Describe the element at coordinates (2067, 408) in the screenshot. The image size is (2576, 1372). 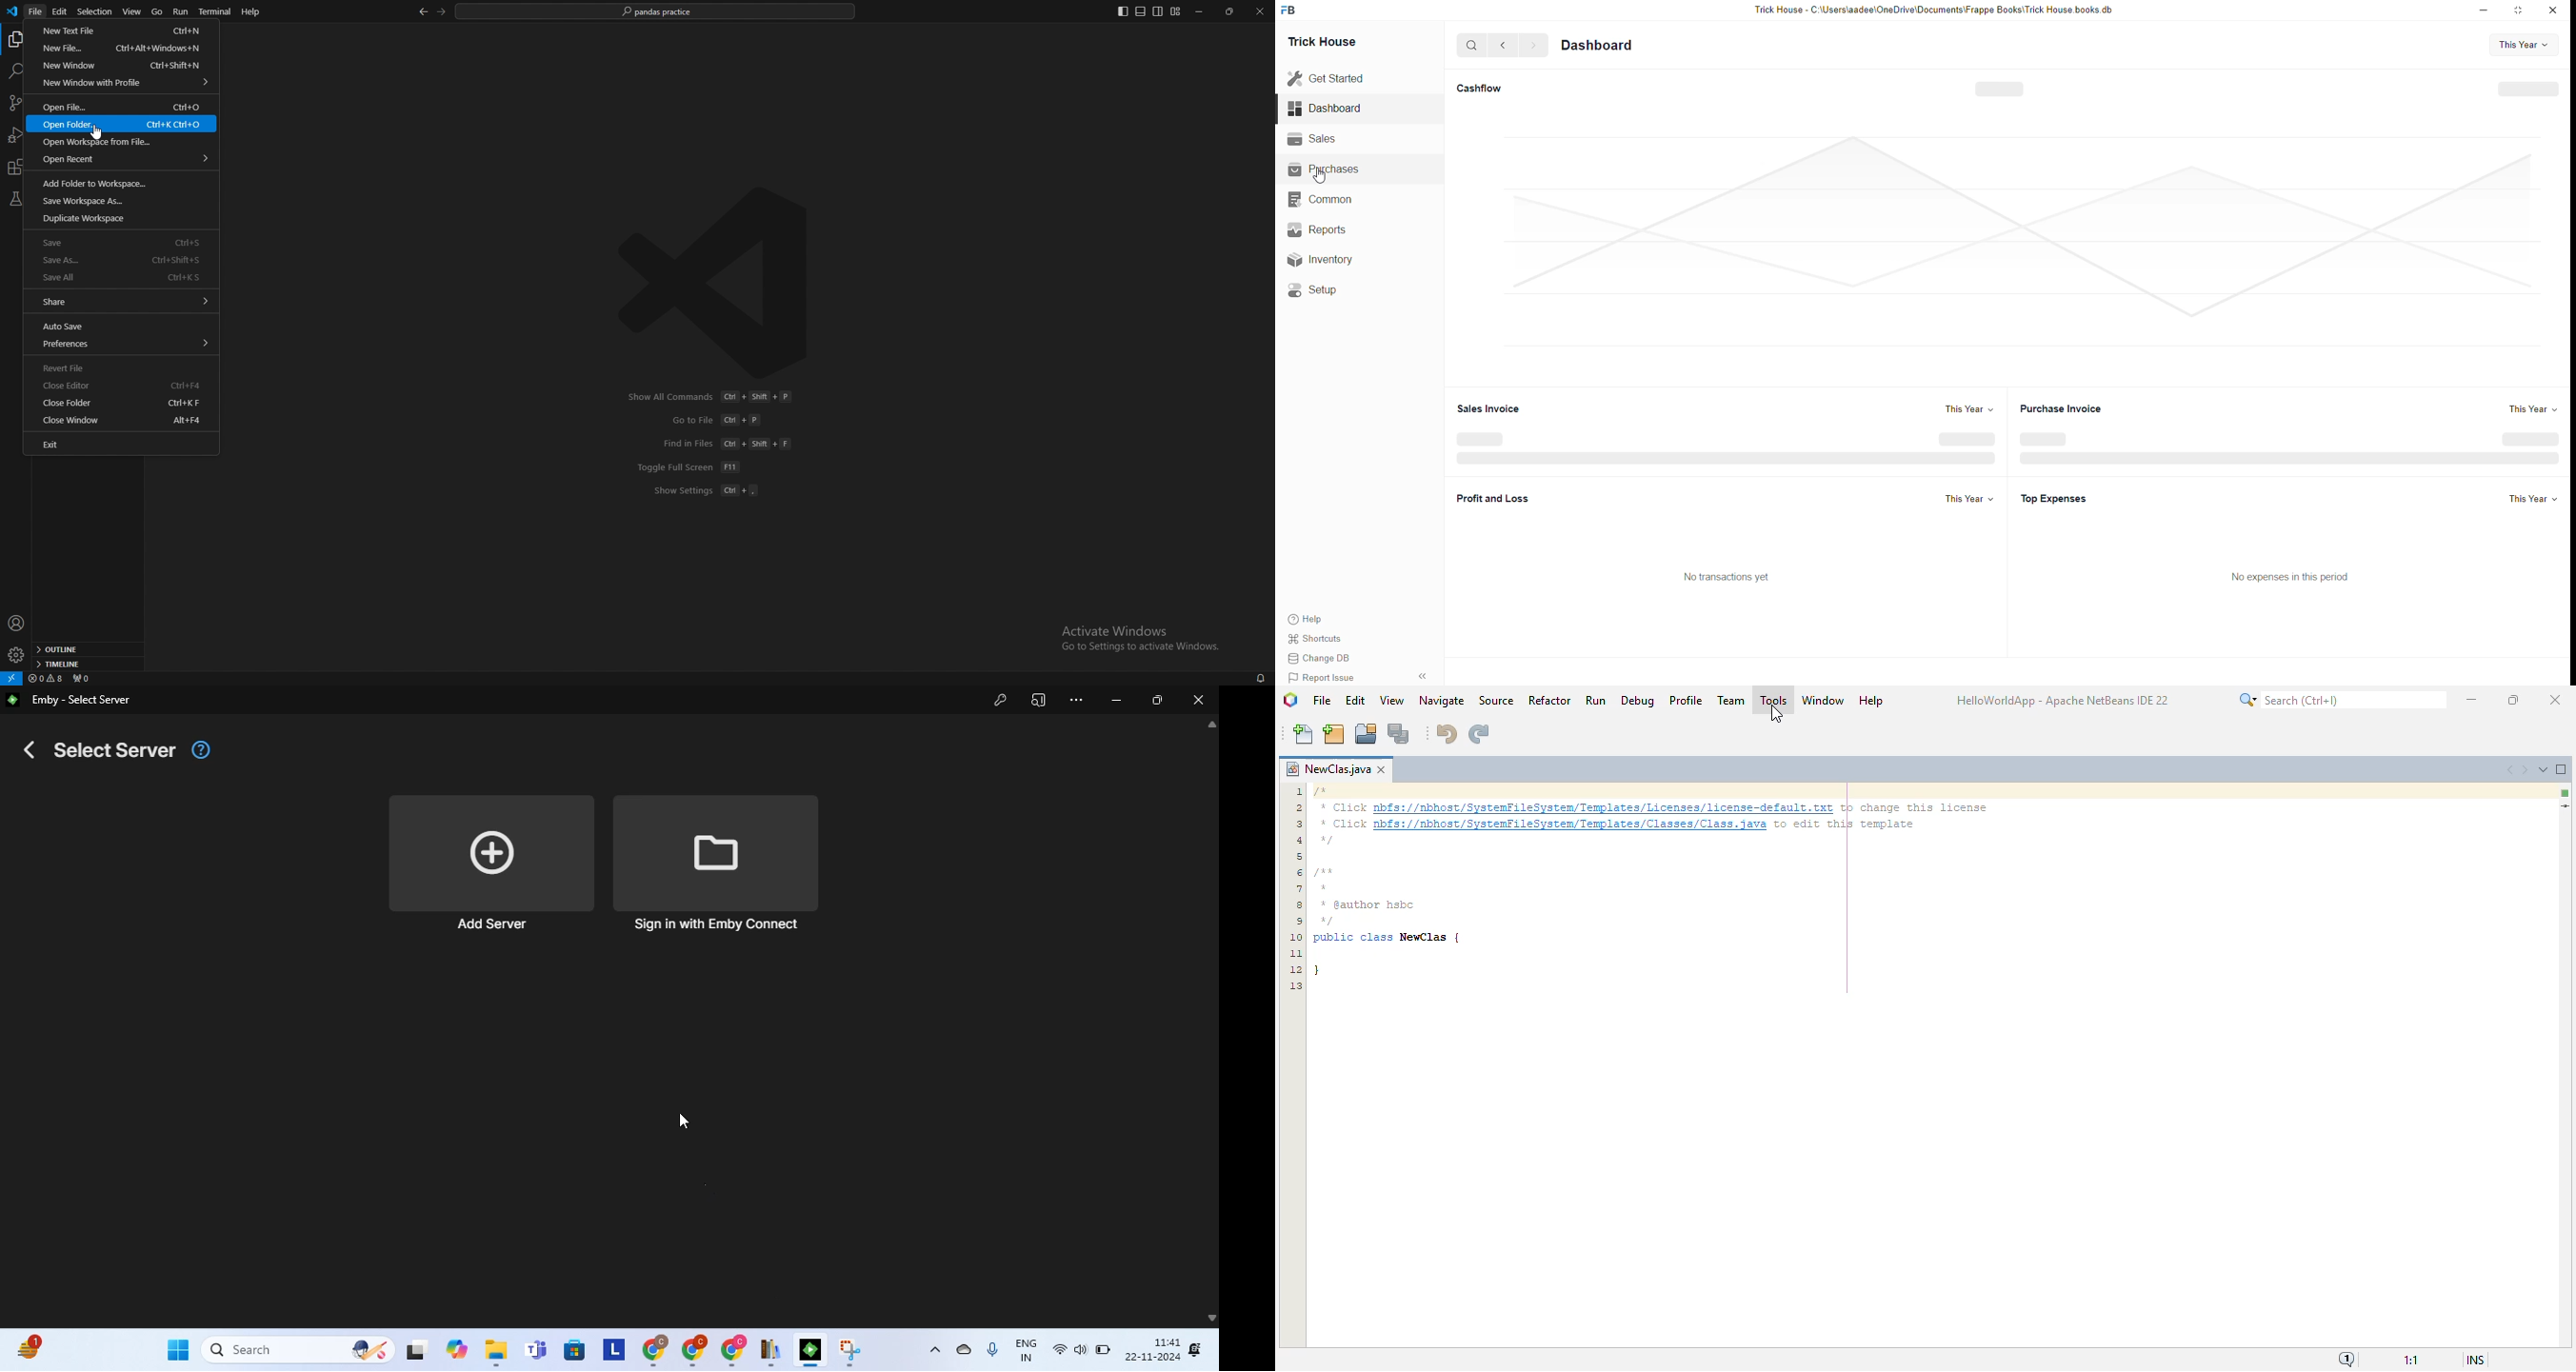
I see `Purchase Invoice` at that location.